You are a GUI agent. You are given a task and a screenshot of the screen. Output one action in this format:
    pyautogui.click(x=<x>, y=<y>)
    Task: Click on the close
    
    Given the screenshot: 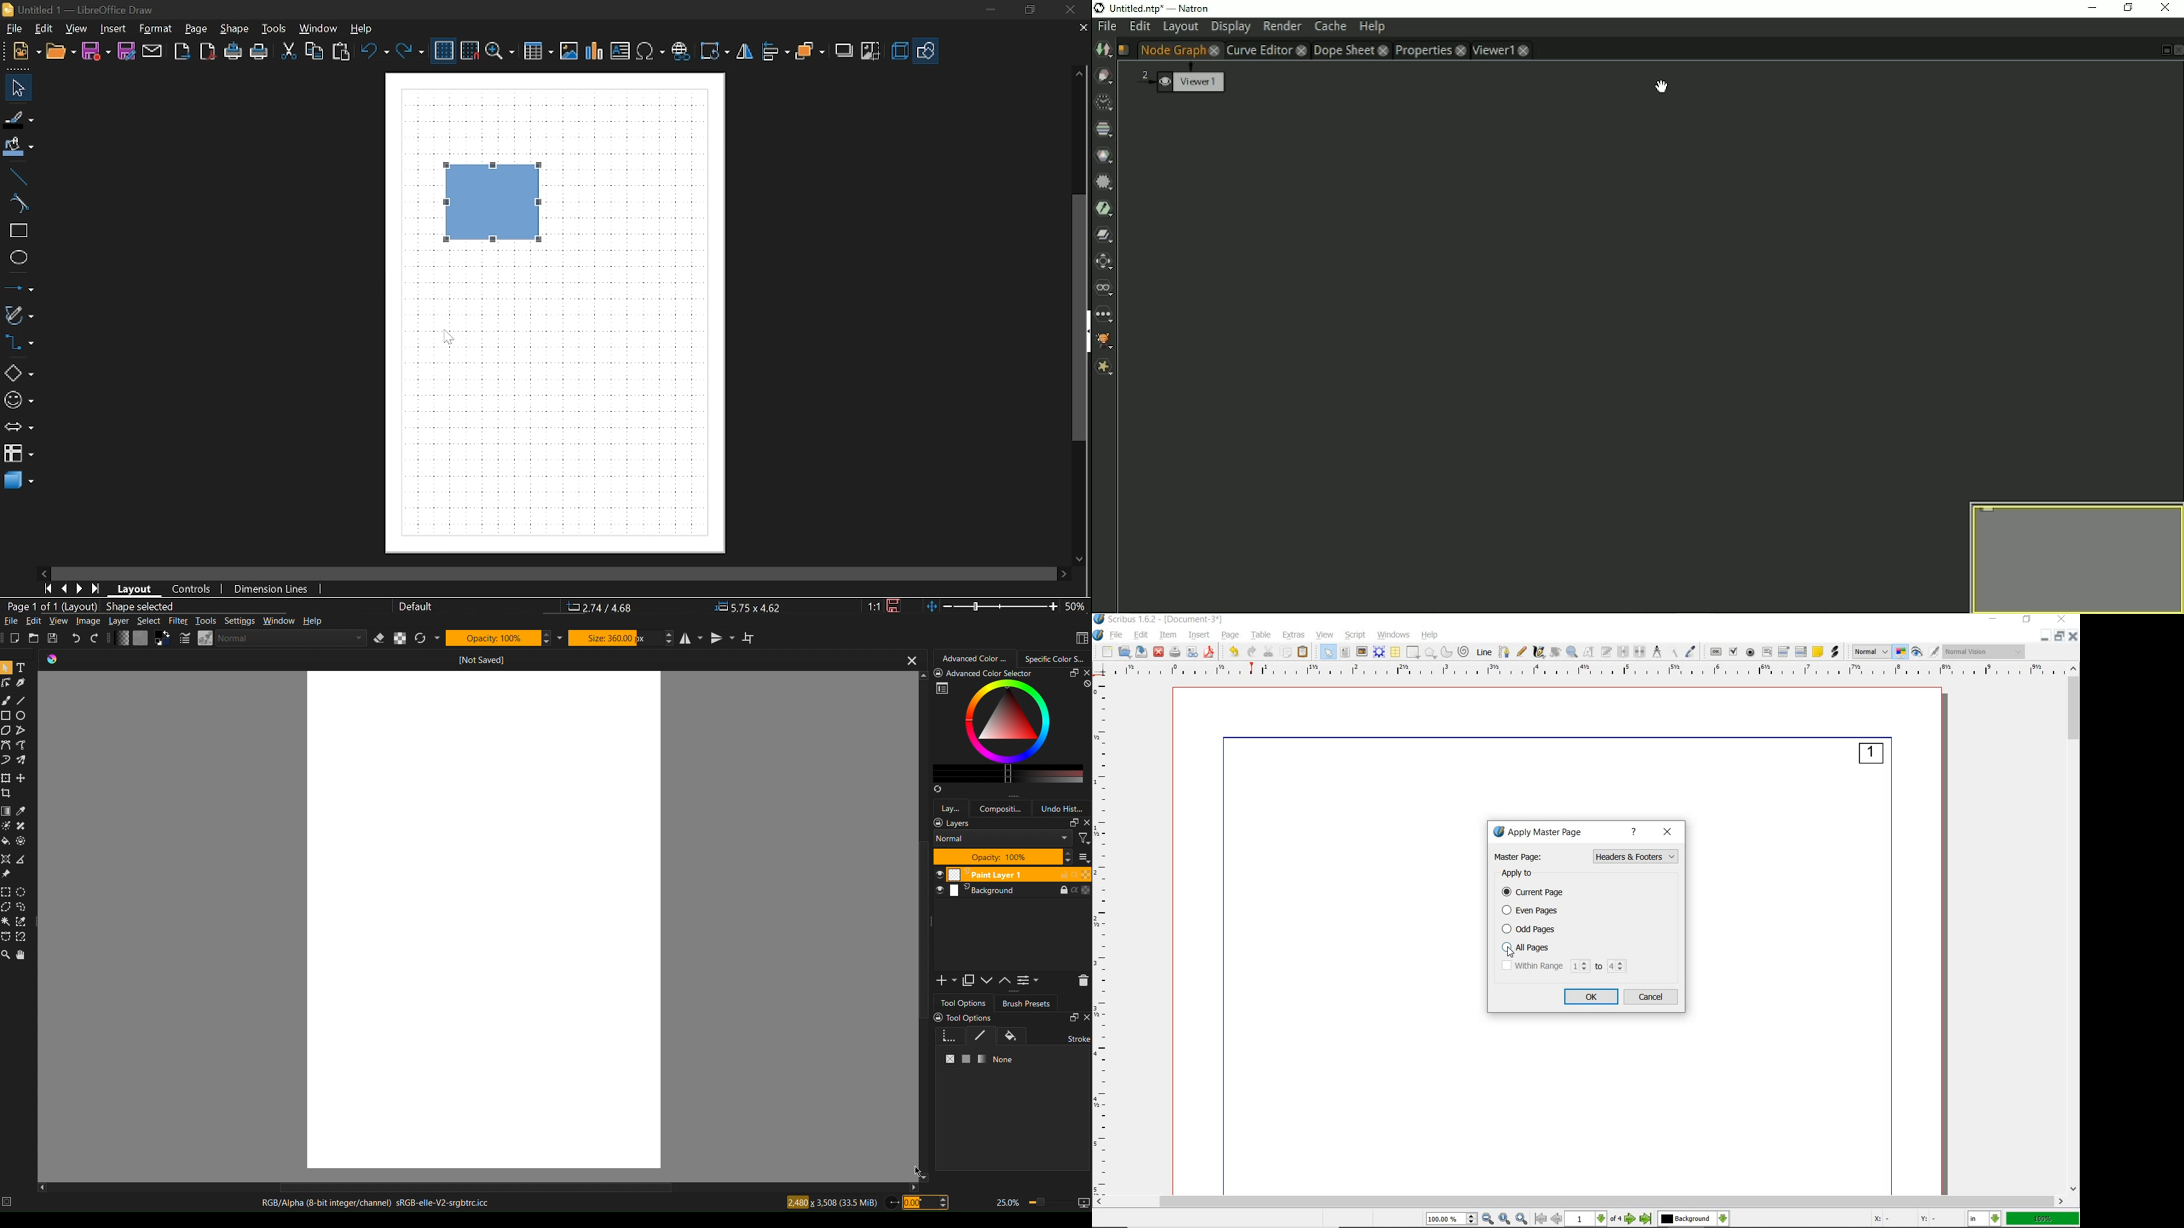 What is the action you would take?
    pyautogui.click(x=1384, y=50)
    